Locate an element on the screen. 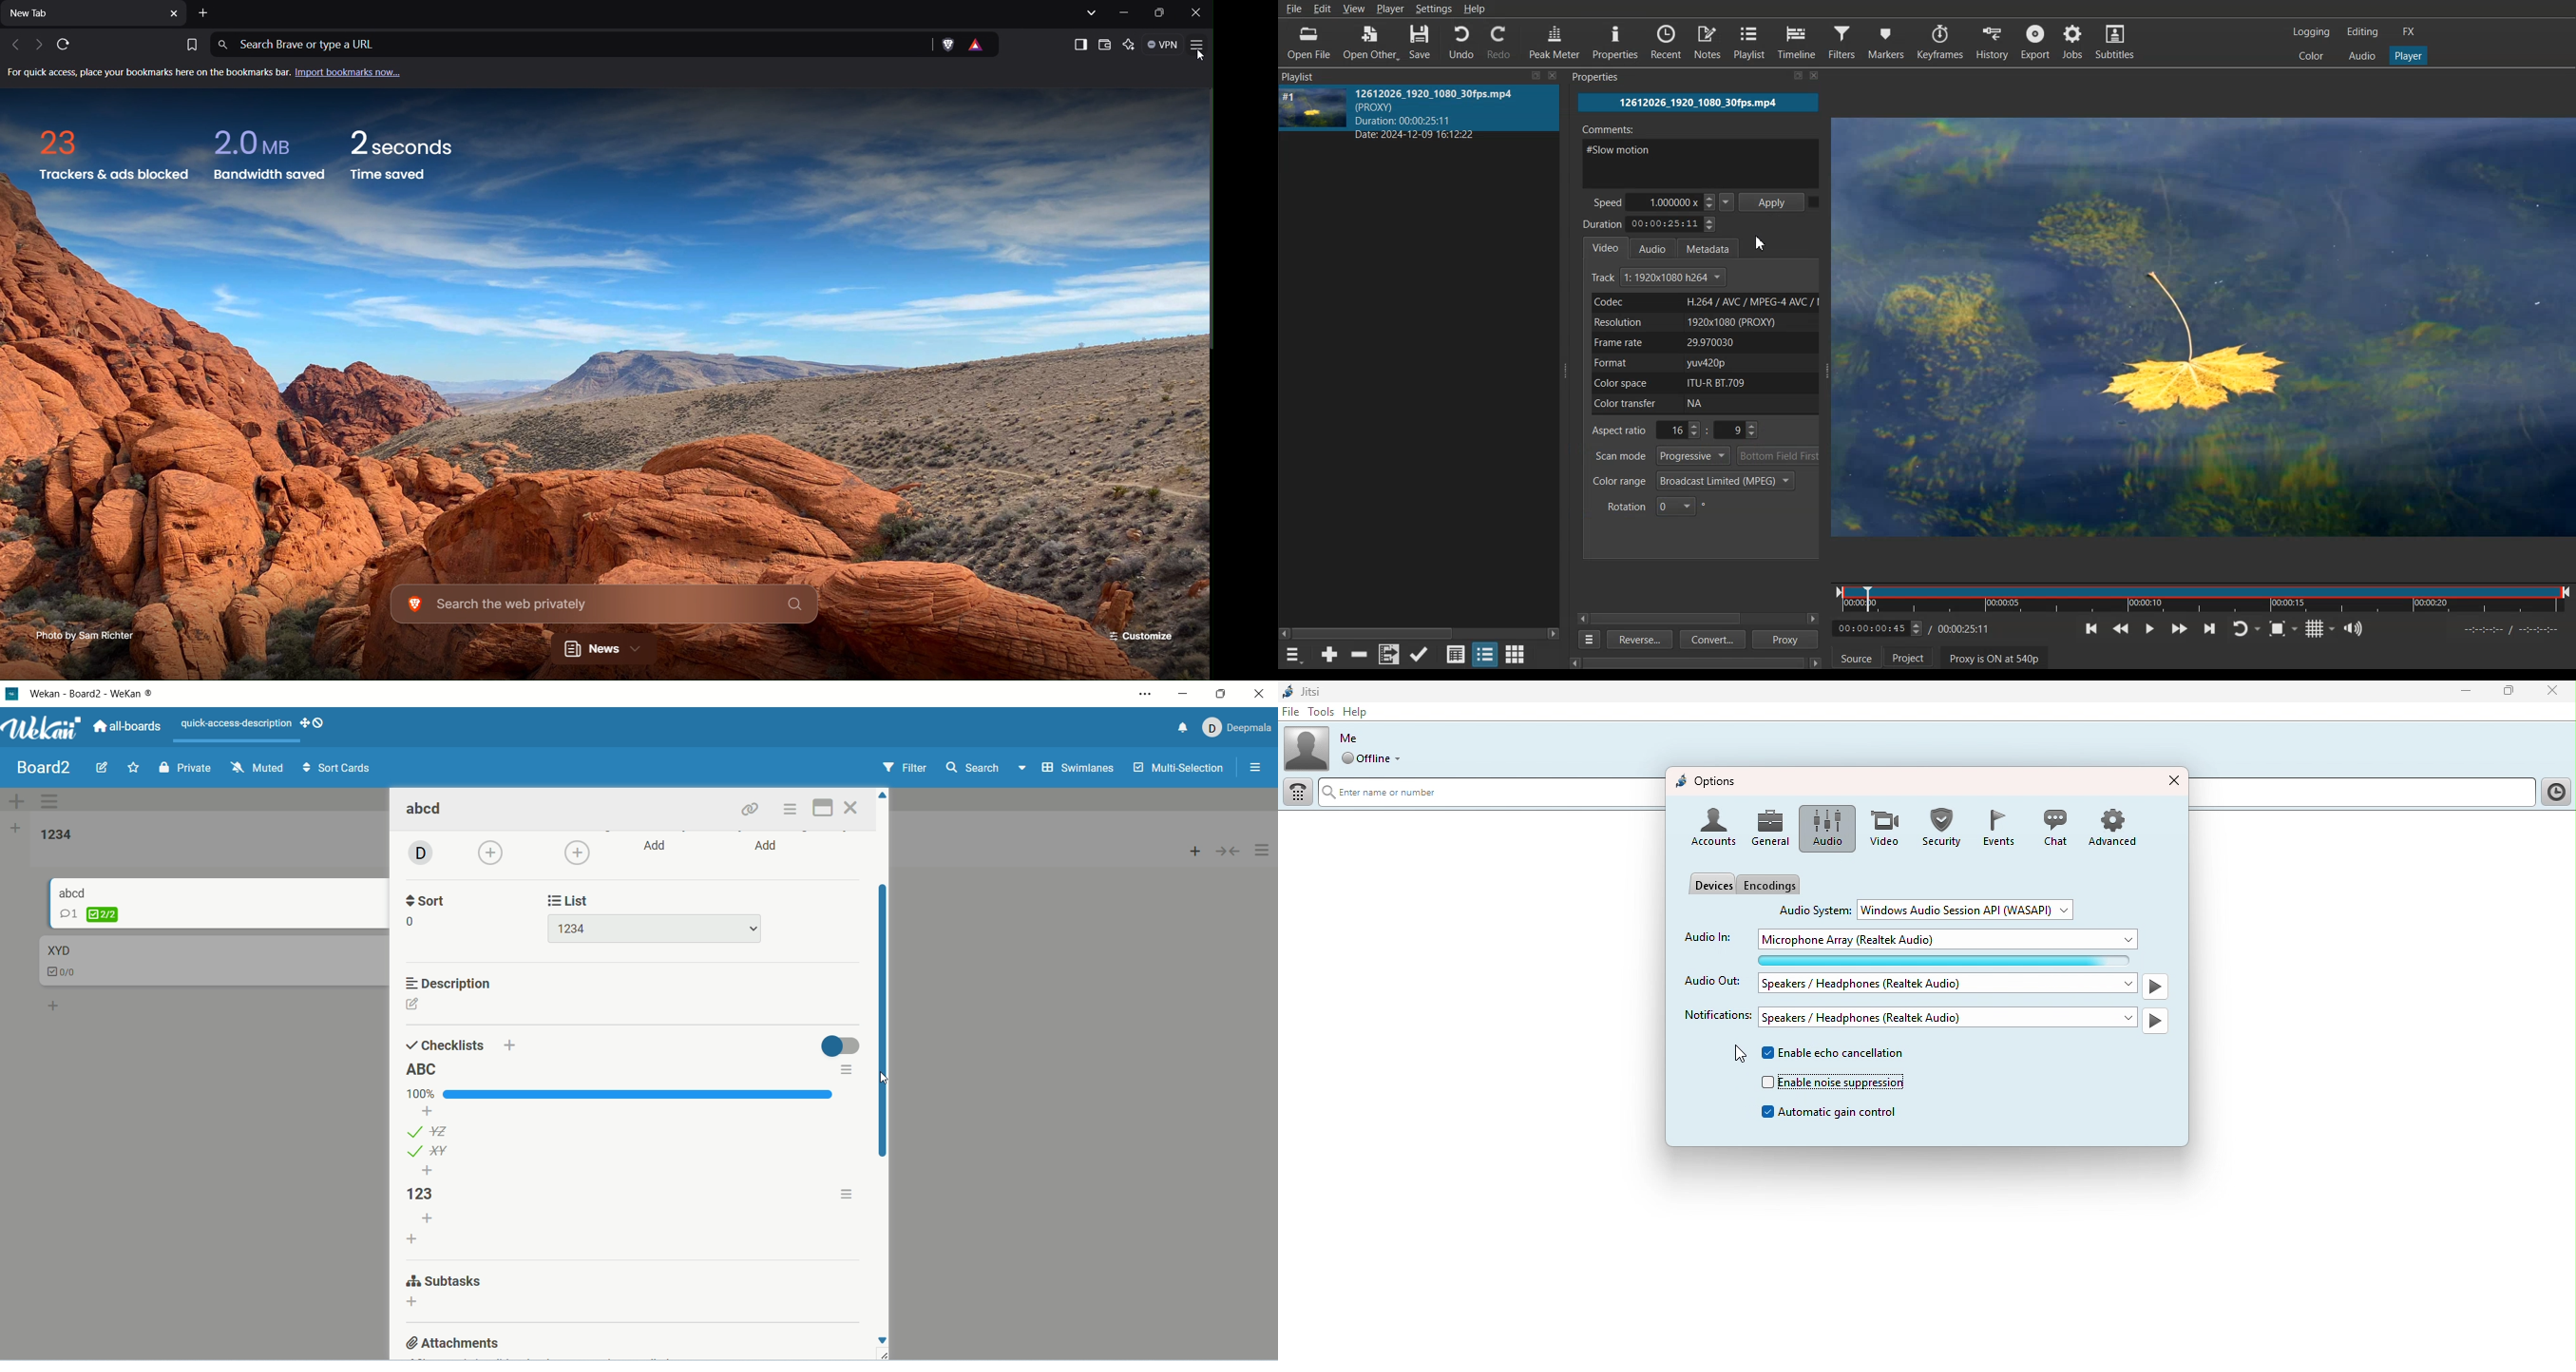  Peak Meter is located at coordinates (1555, 41).